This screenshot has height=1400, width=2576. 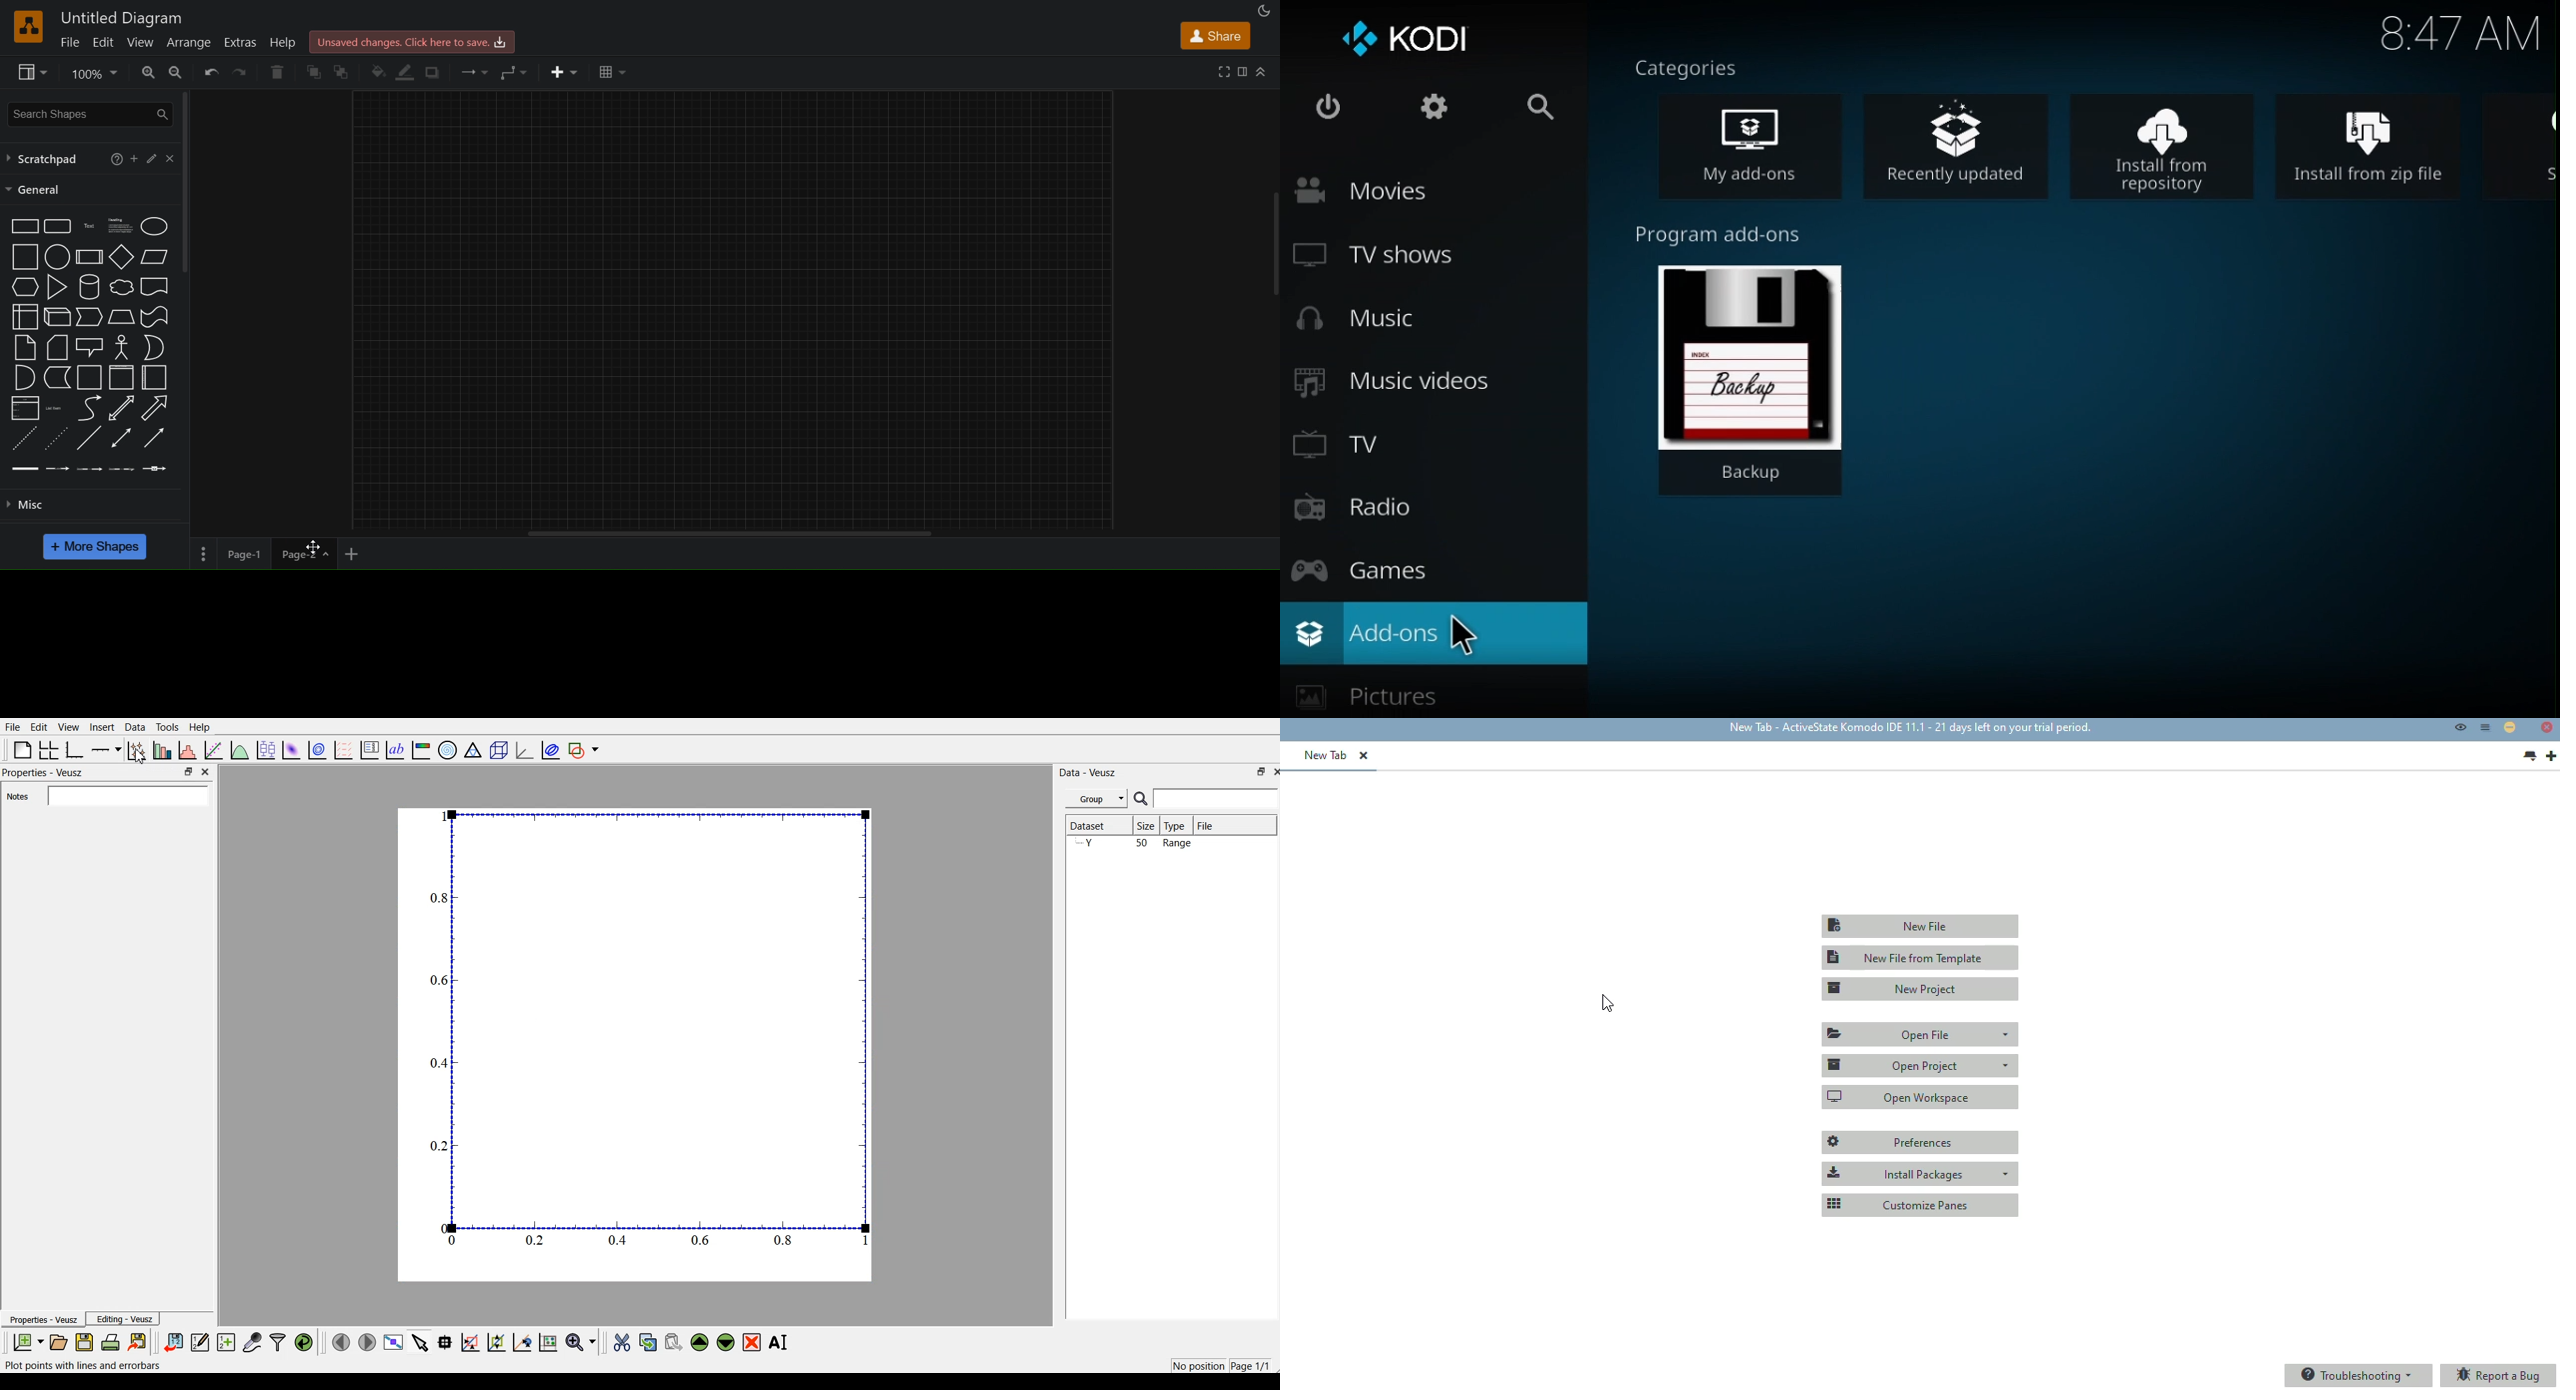 I want to click on menu, so click(x=2486, y=727).